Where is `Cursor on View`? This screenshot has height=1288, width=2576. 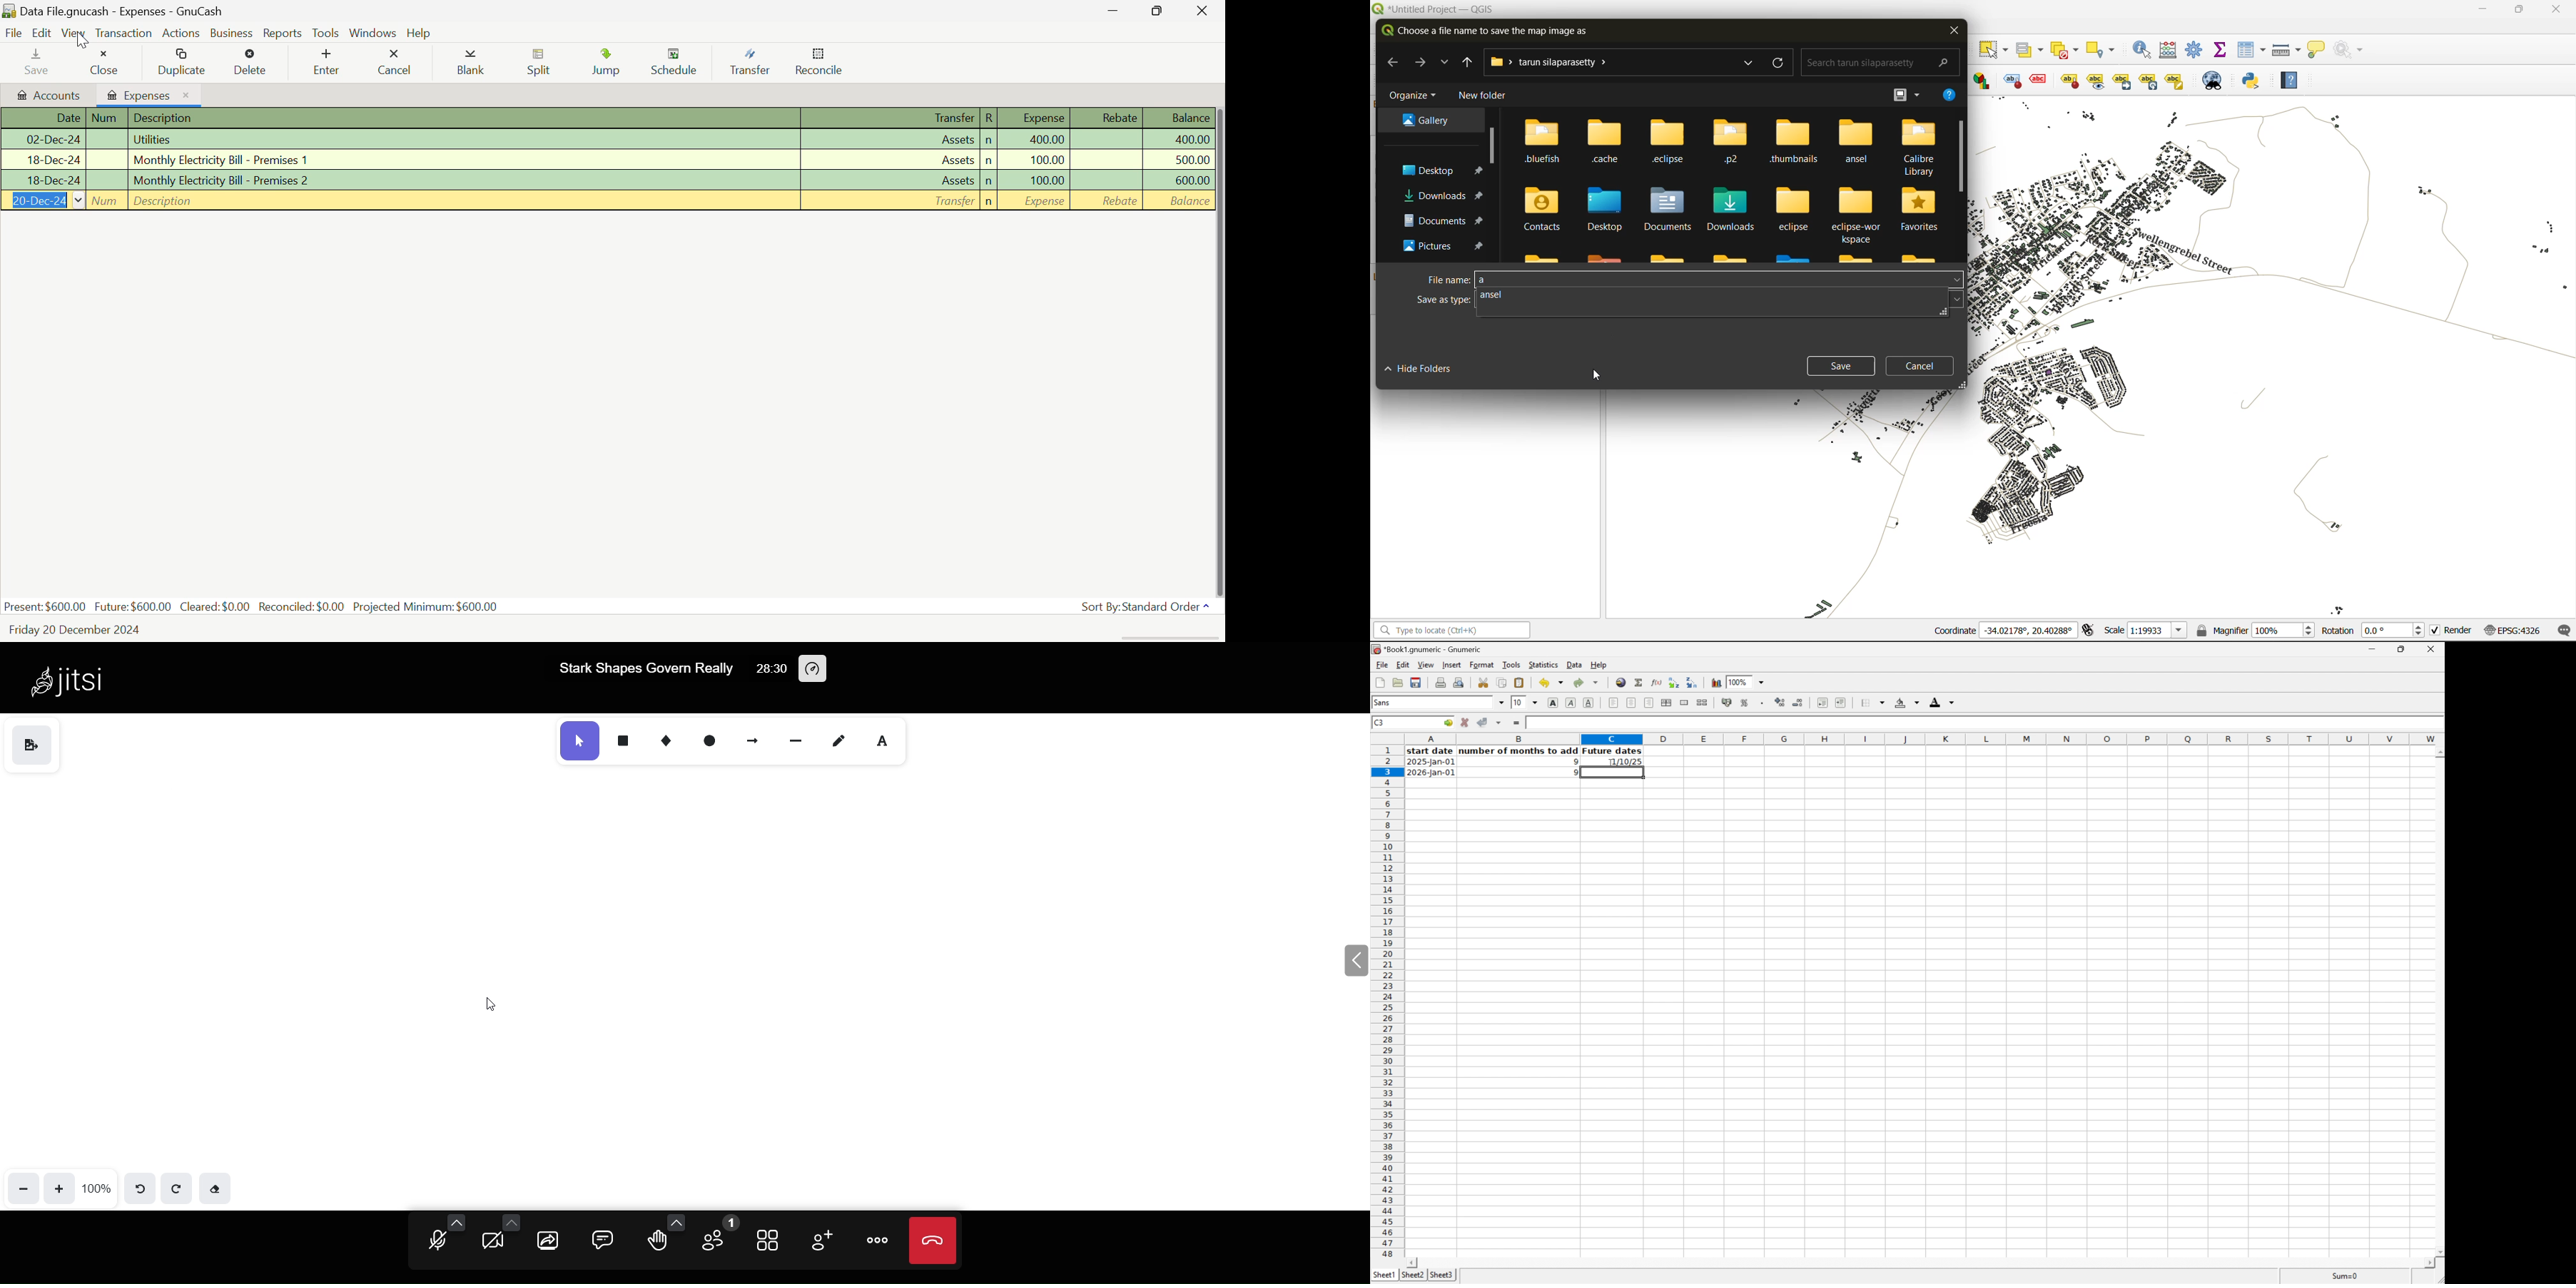
Cursor on View is located at coordinates (83, 40).